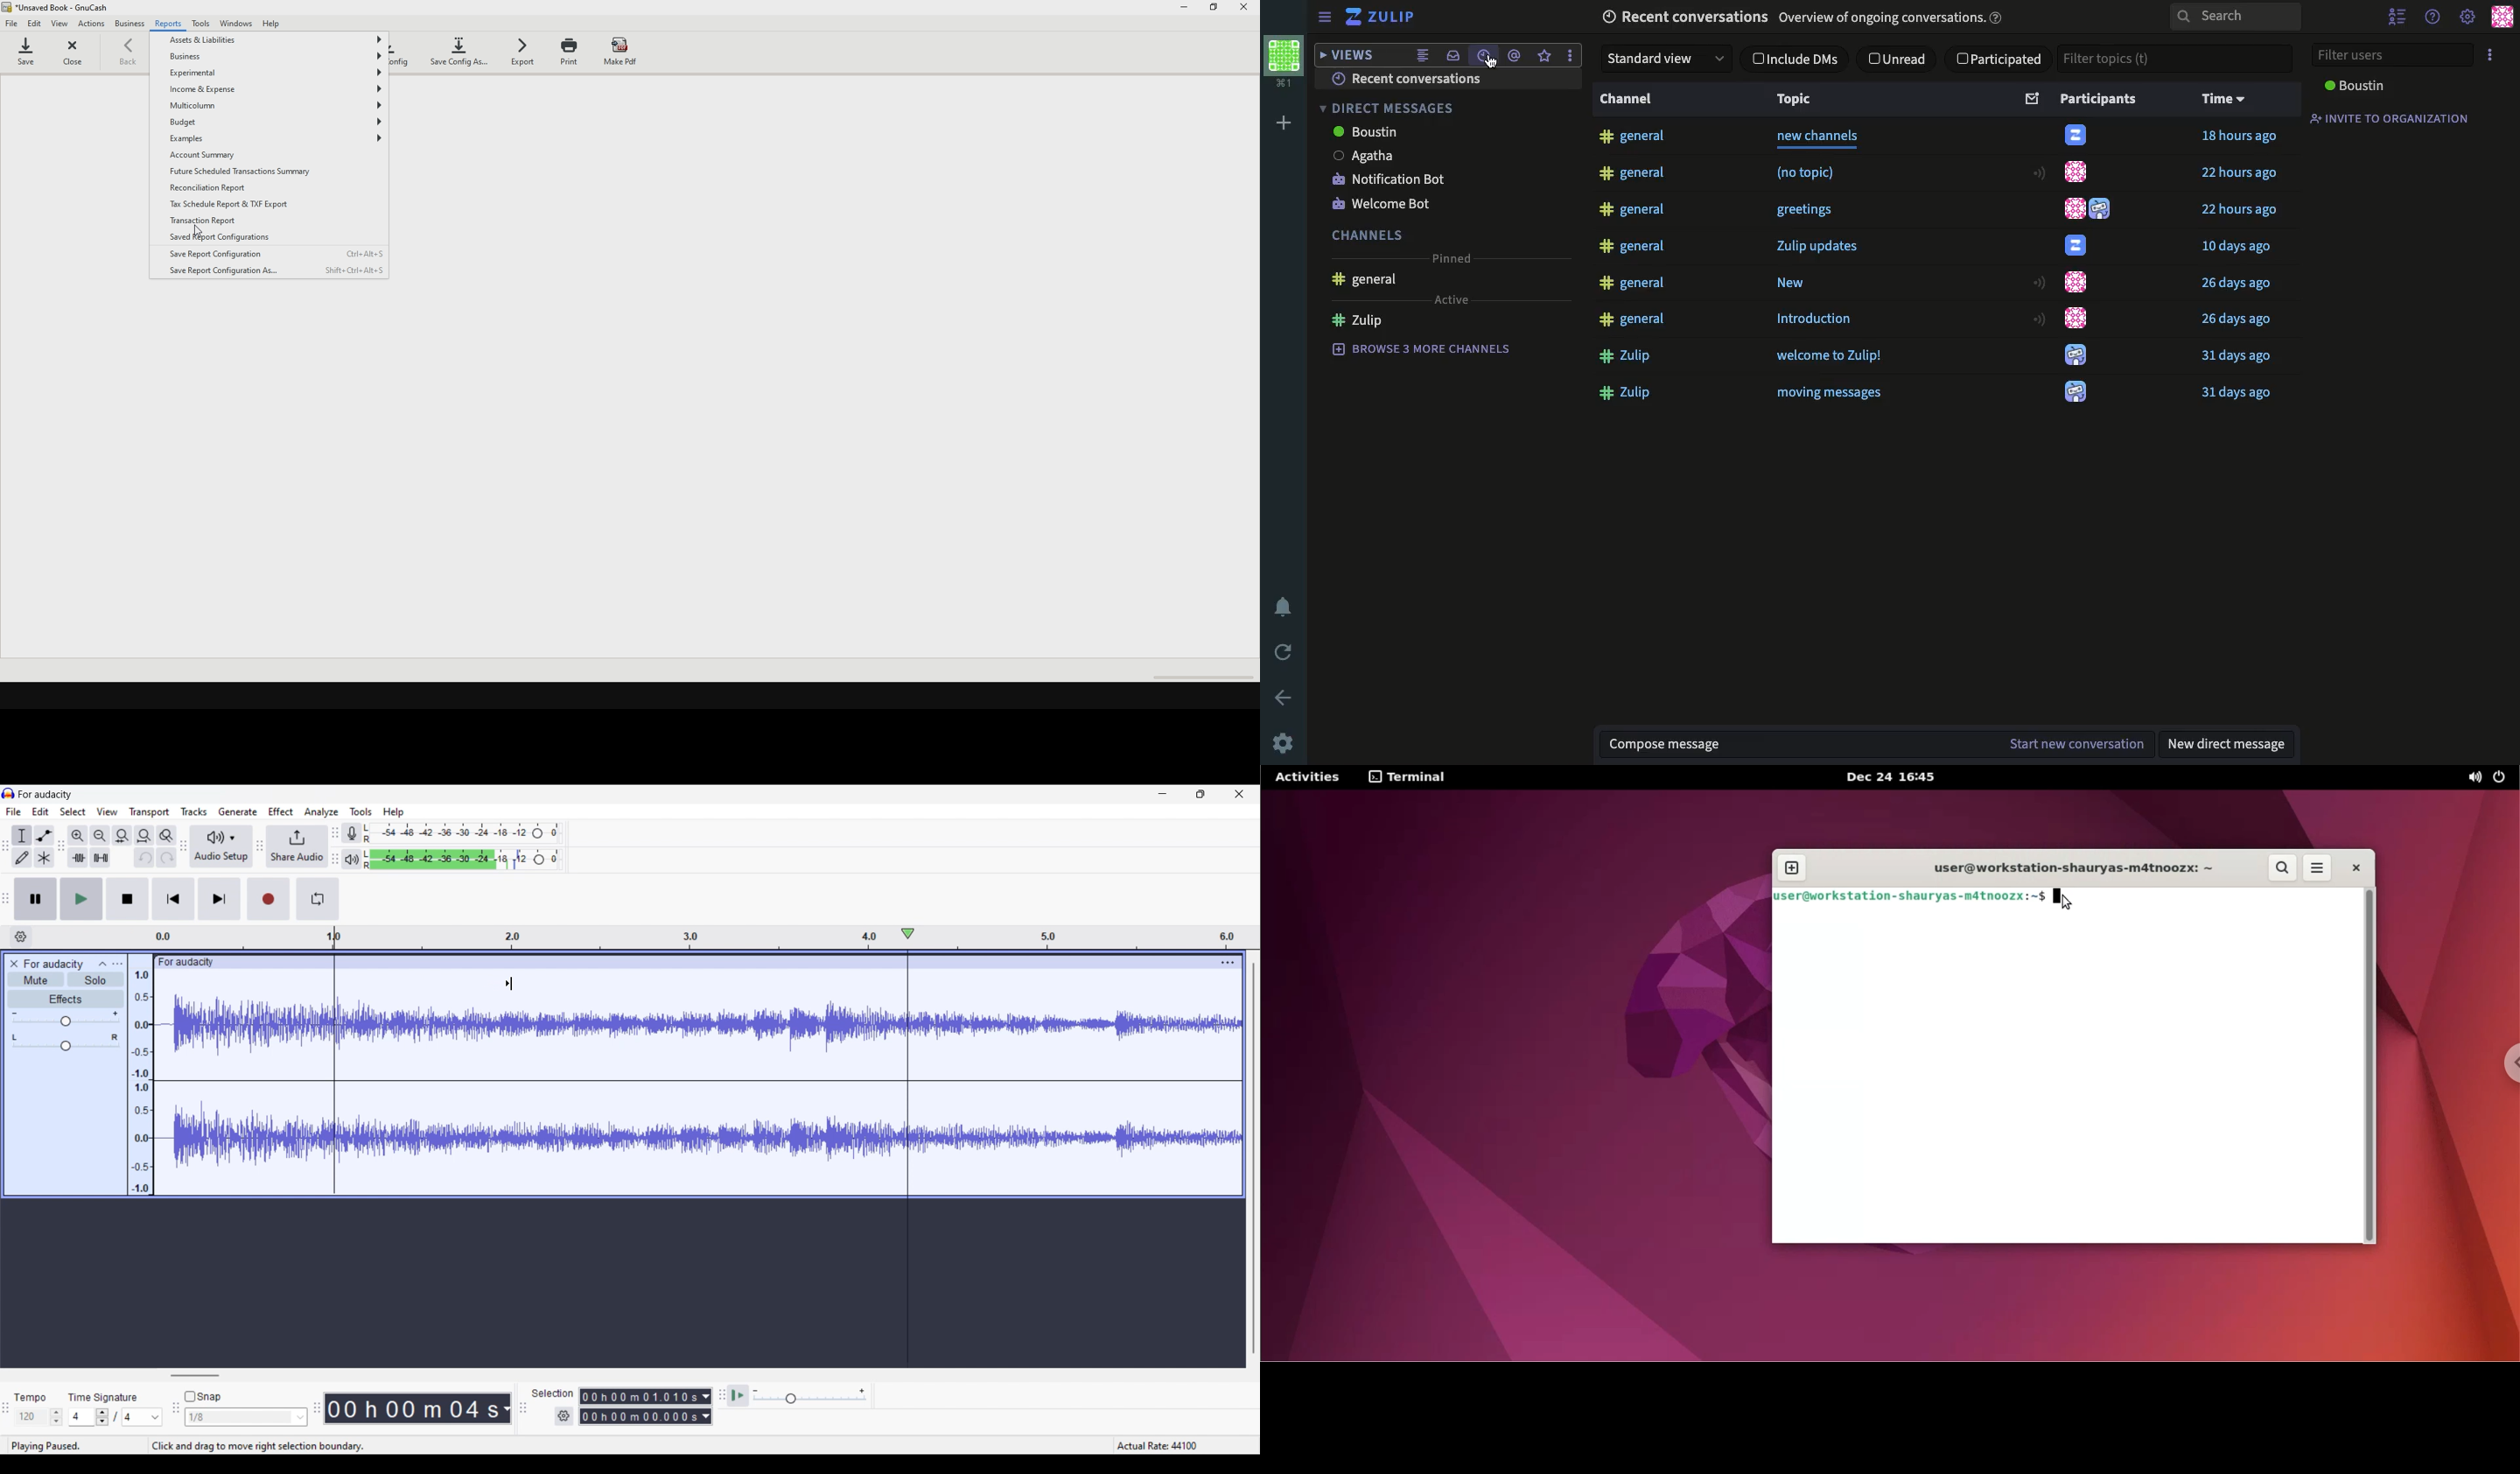  Describe the element at coordinates (130, 26) in the screenshot. I see `business` at that location.